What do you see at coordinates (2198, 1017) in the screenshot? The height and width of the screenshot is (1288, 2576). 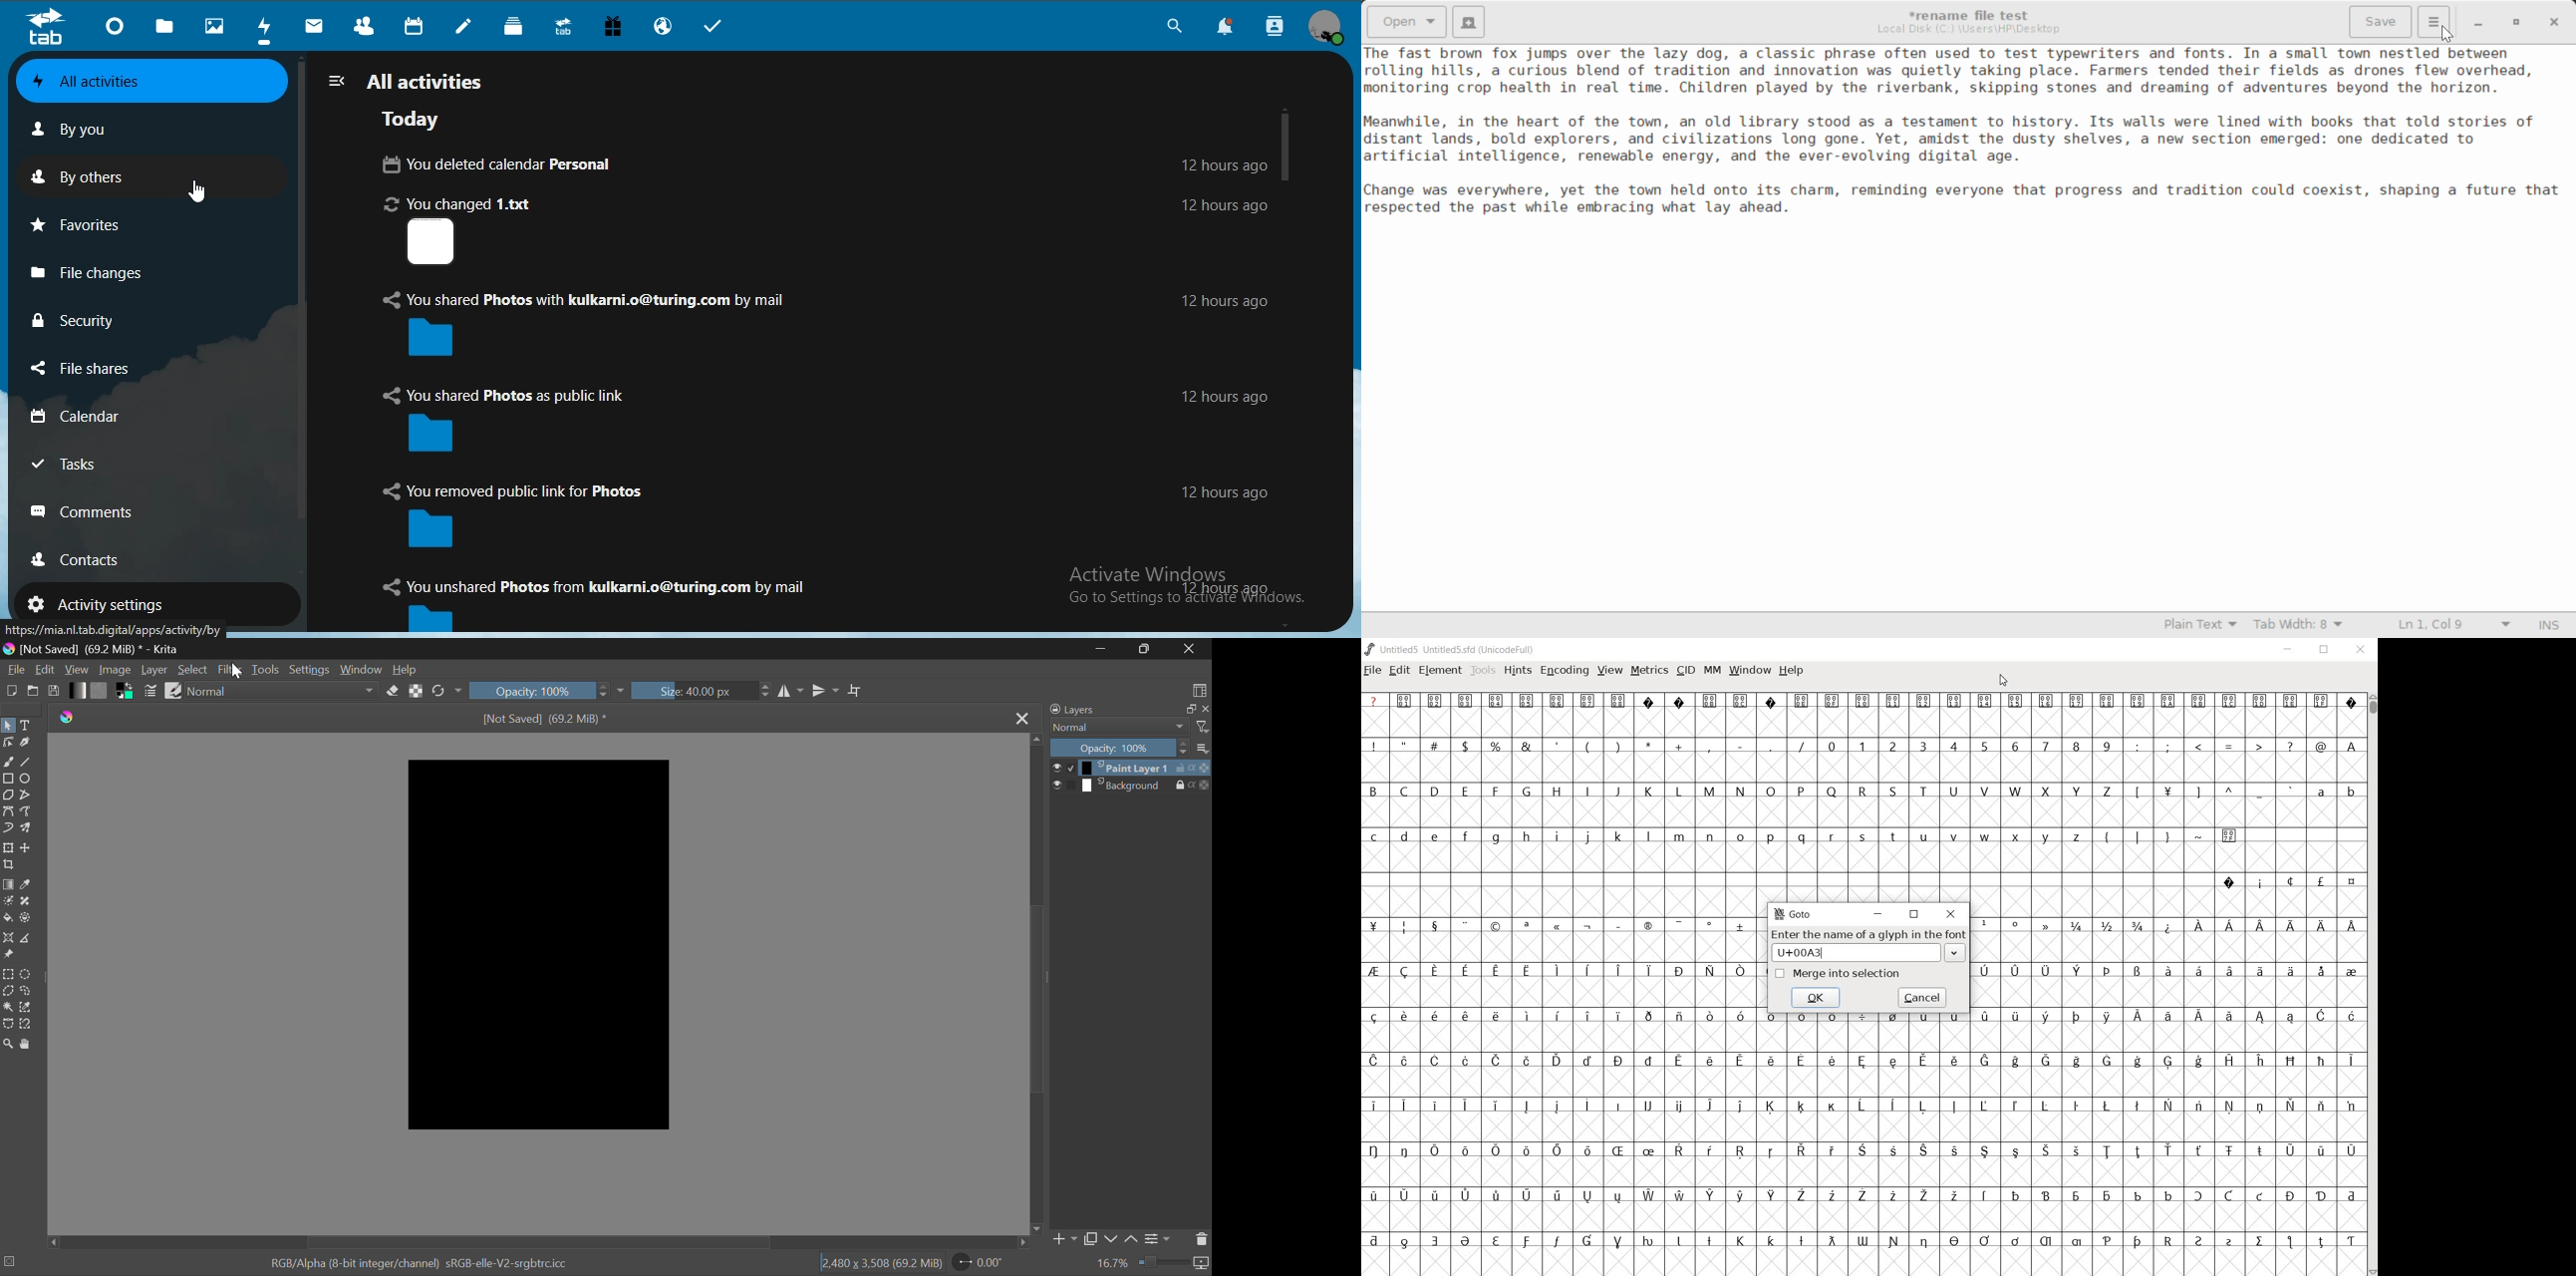 I see `Symbol` at bounding box center [2198, 1017].